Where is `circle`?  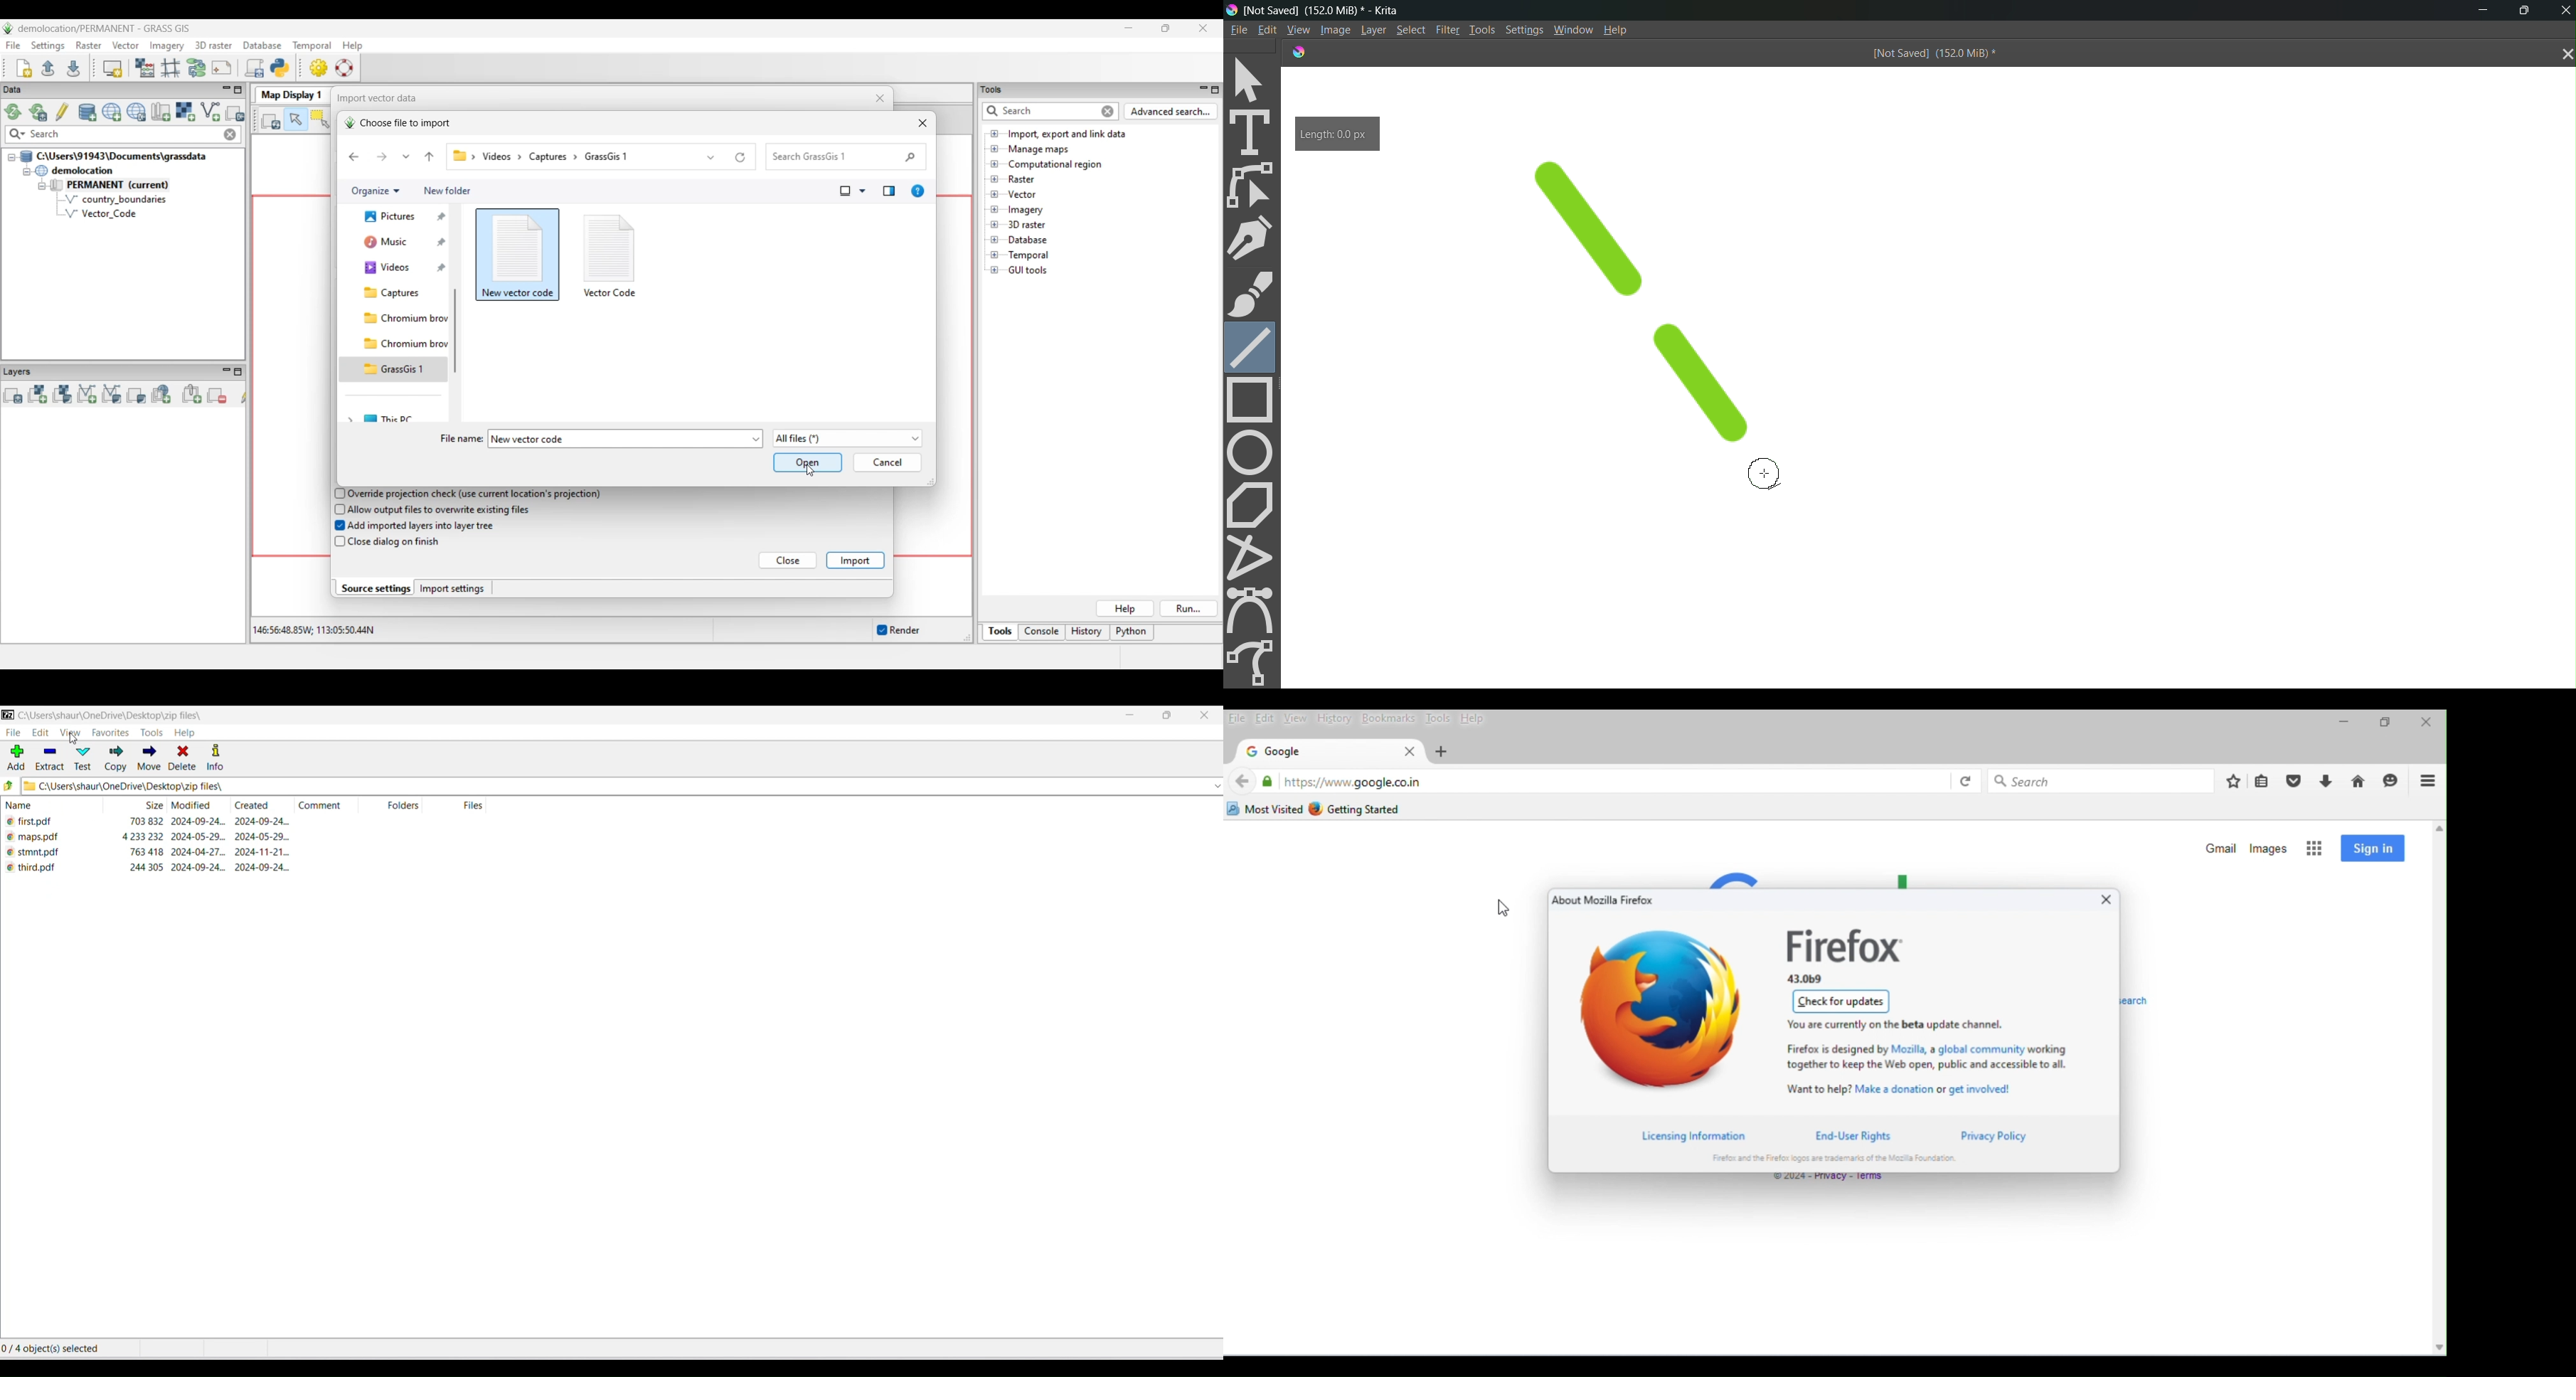
circle is located at coordinates (1252, 452).